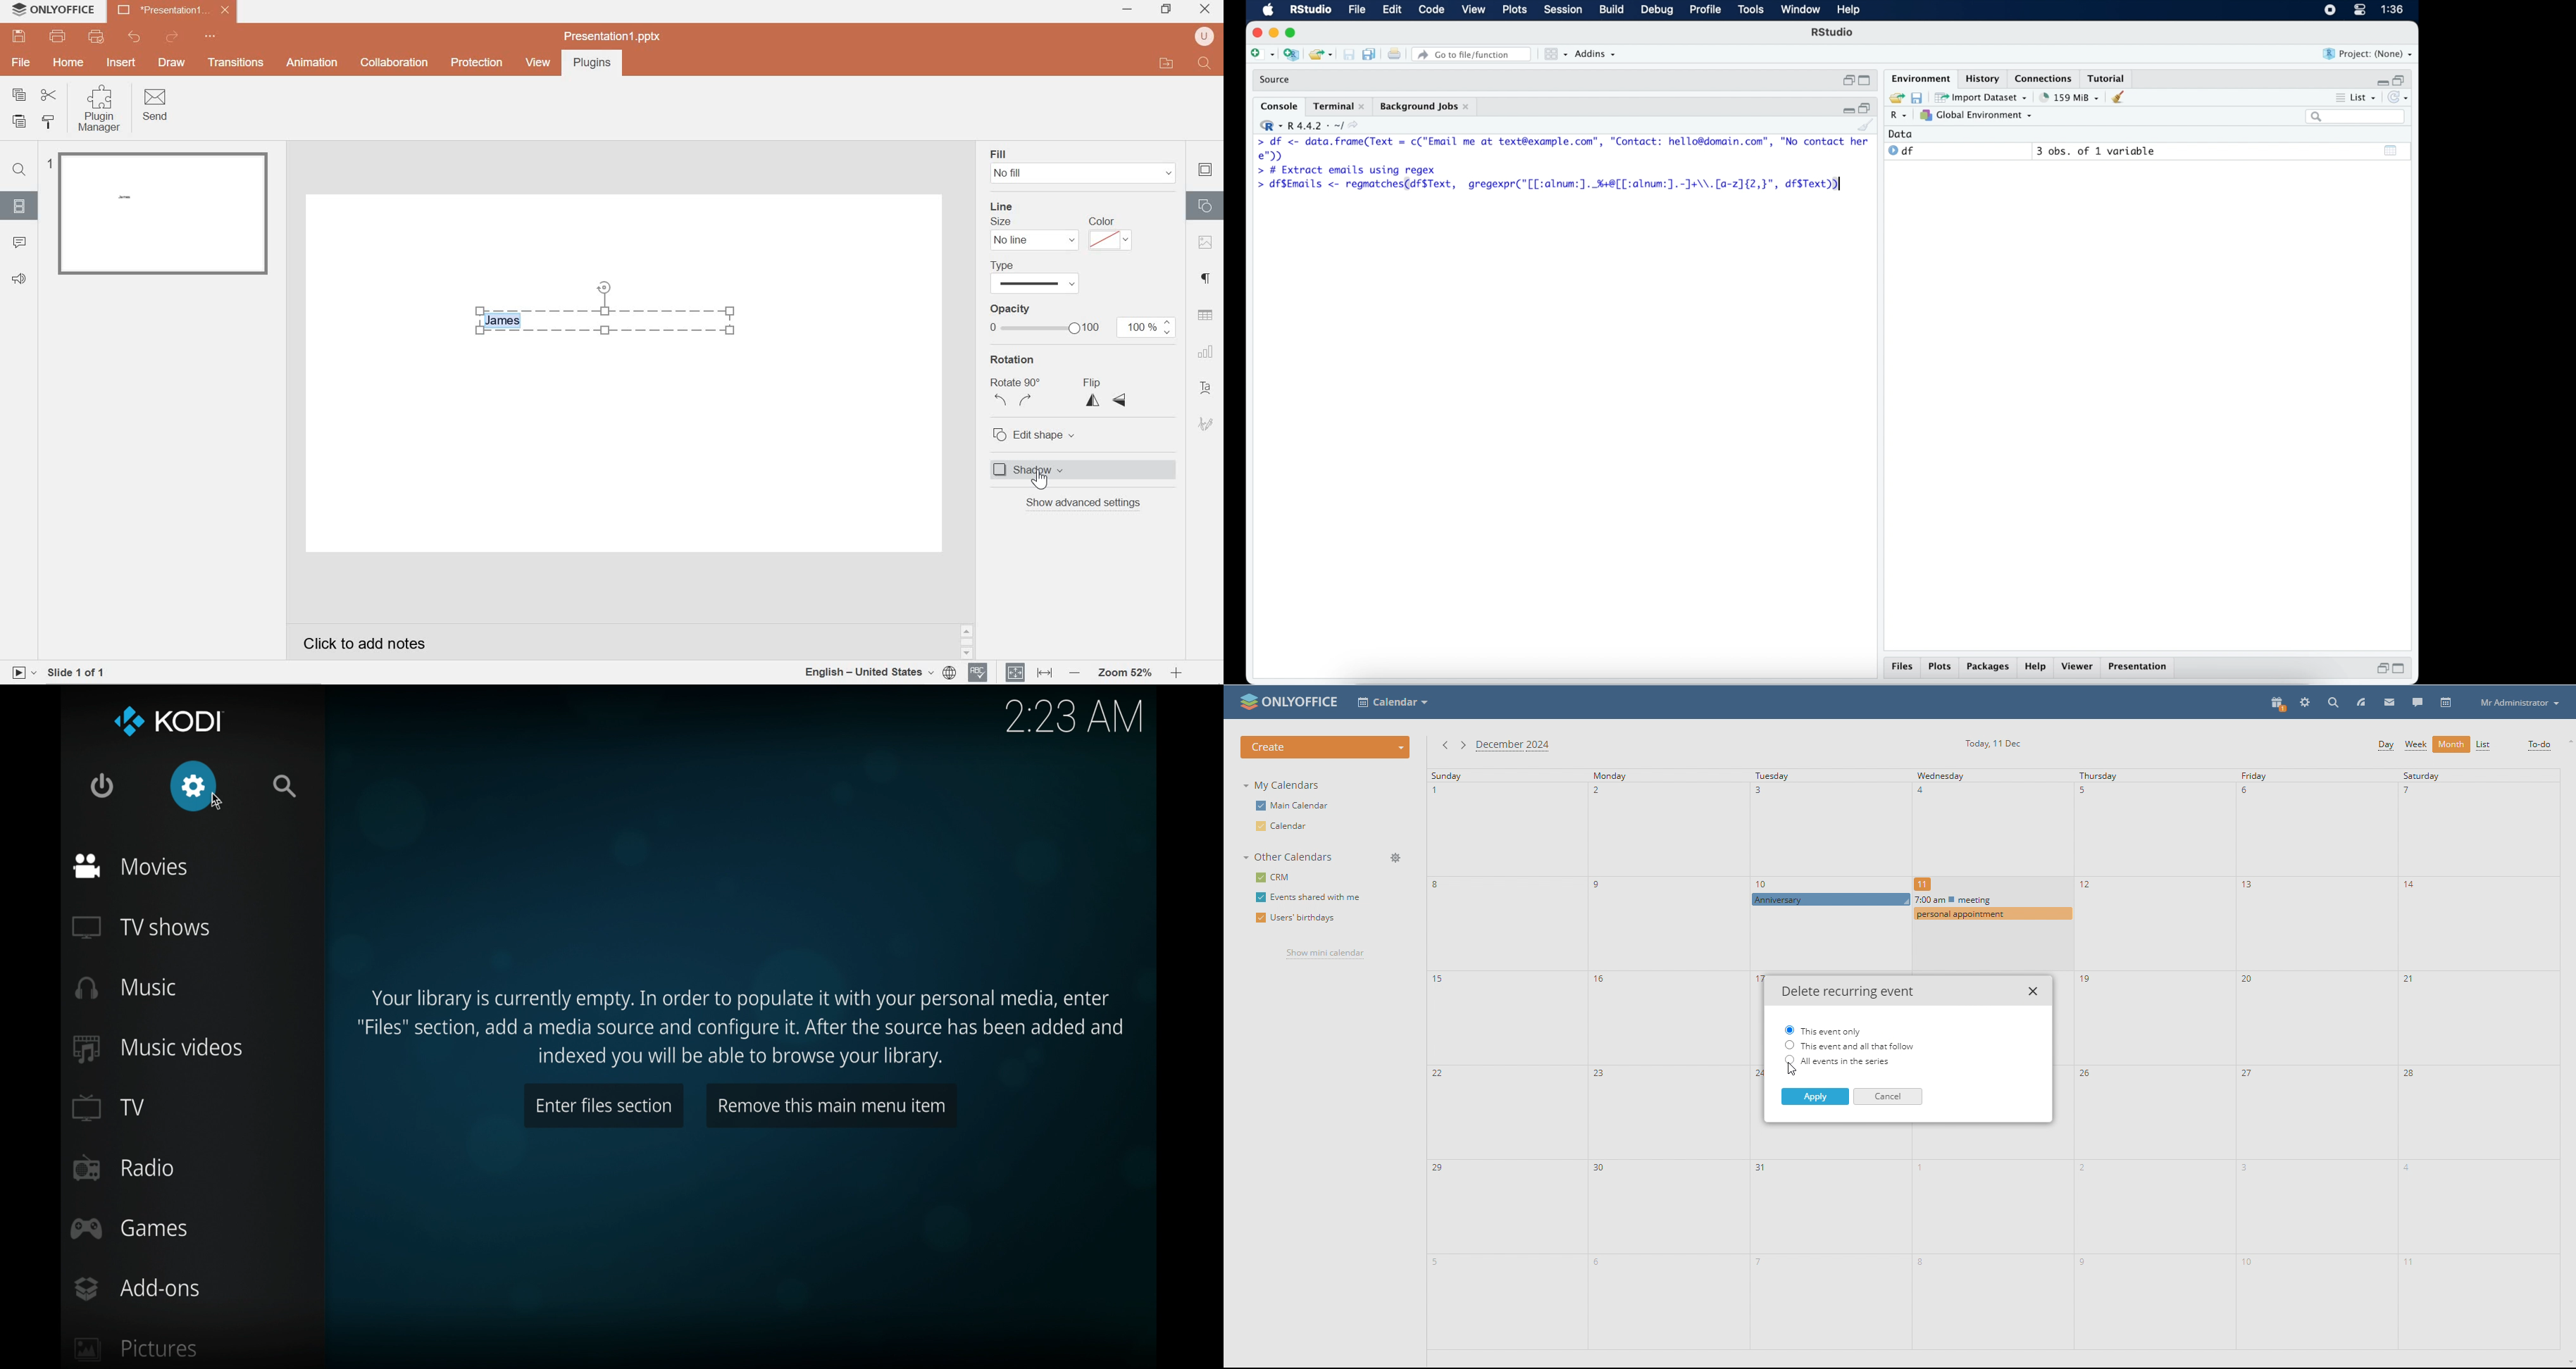 This screenshot has width=2576, height=1372. I want to click on copy style, so click(52, 122).